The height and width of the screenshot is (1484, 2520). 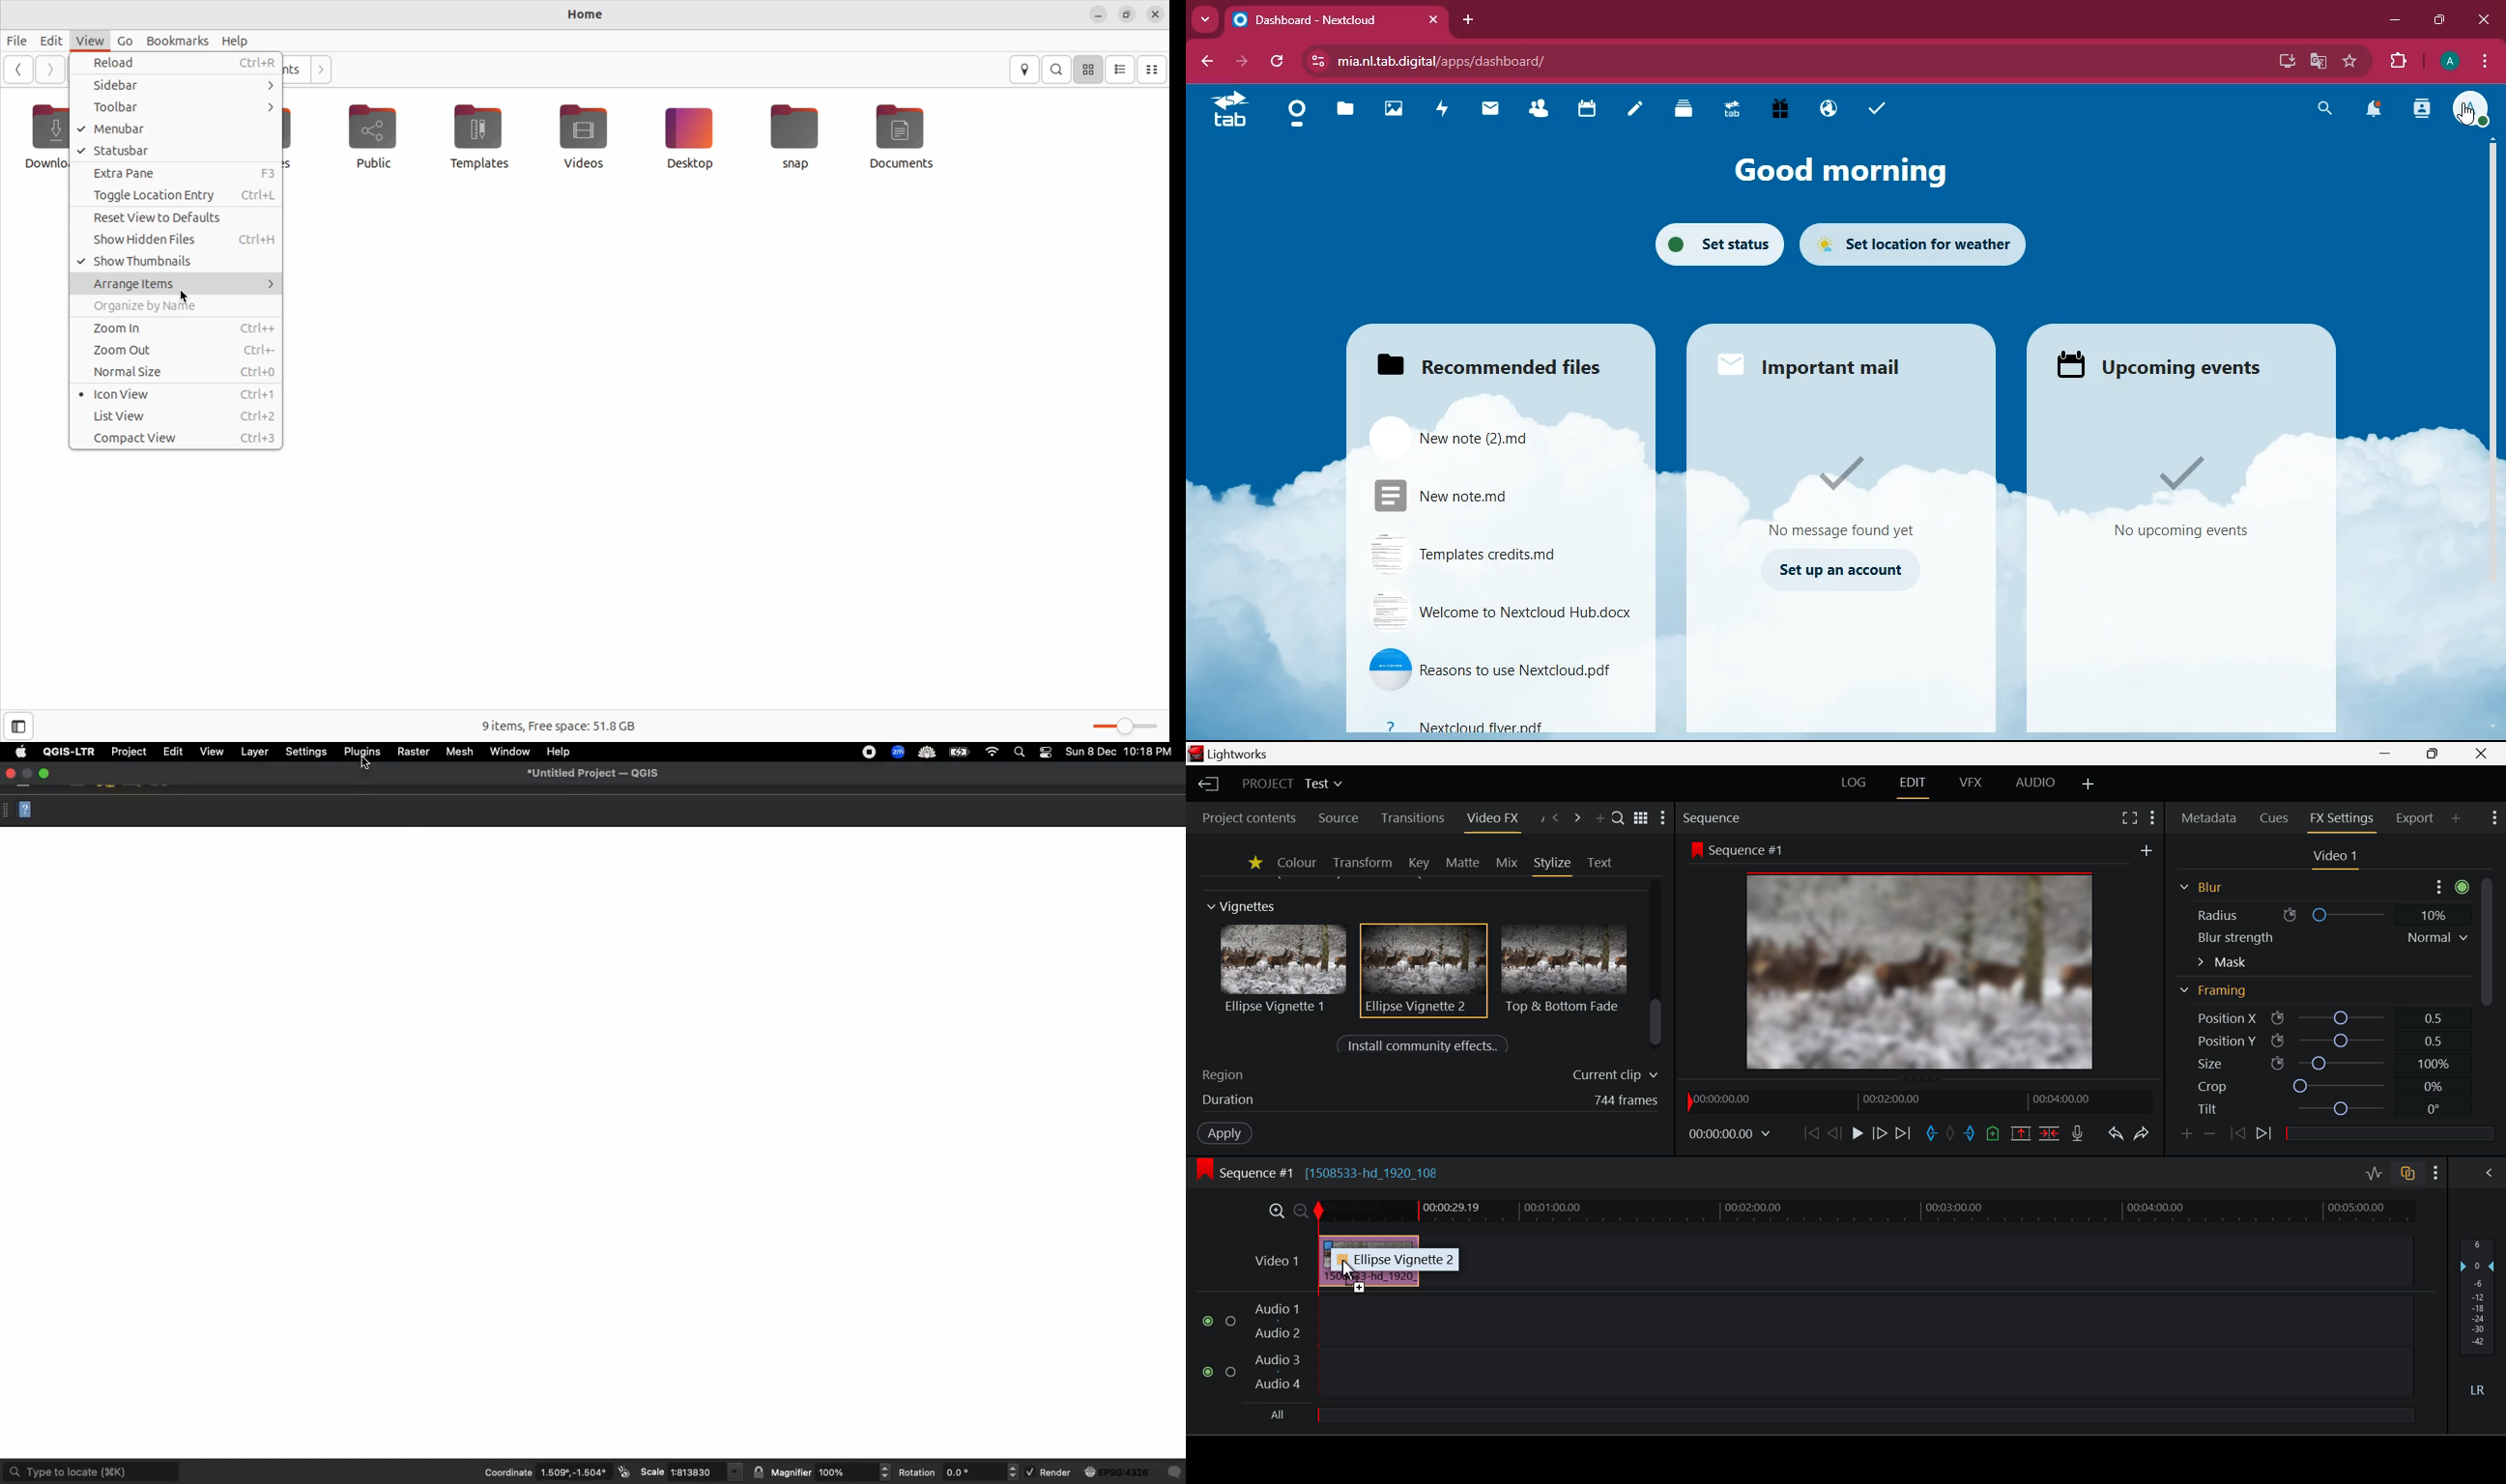 What do you see at coordinates (1502, 611) in the screenshot?
I see `file` at bounding box center [1502, 611].